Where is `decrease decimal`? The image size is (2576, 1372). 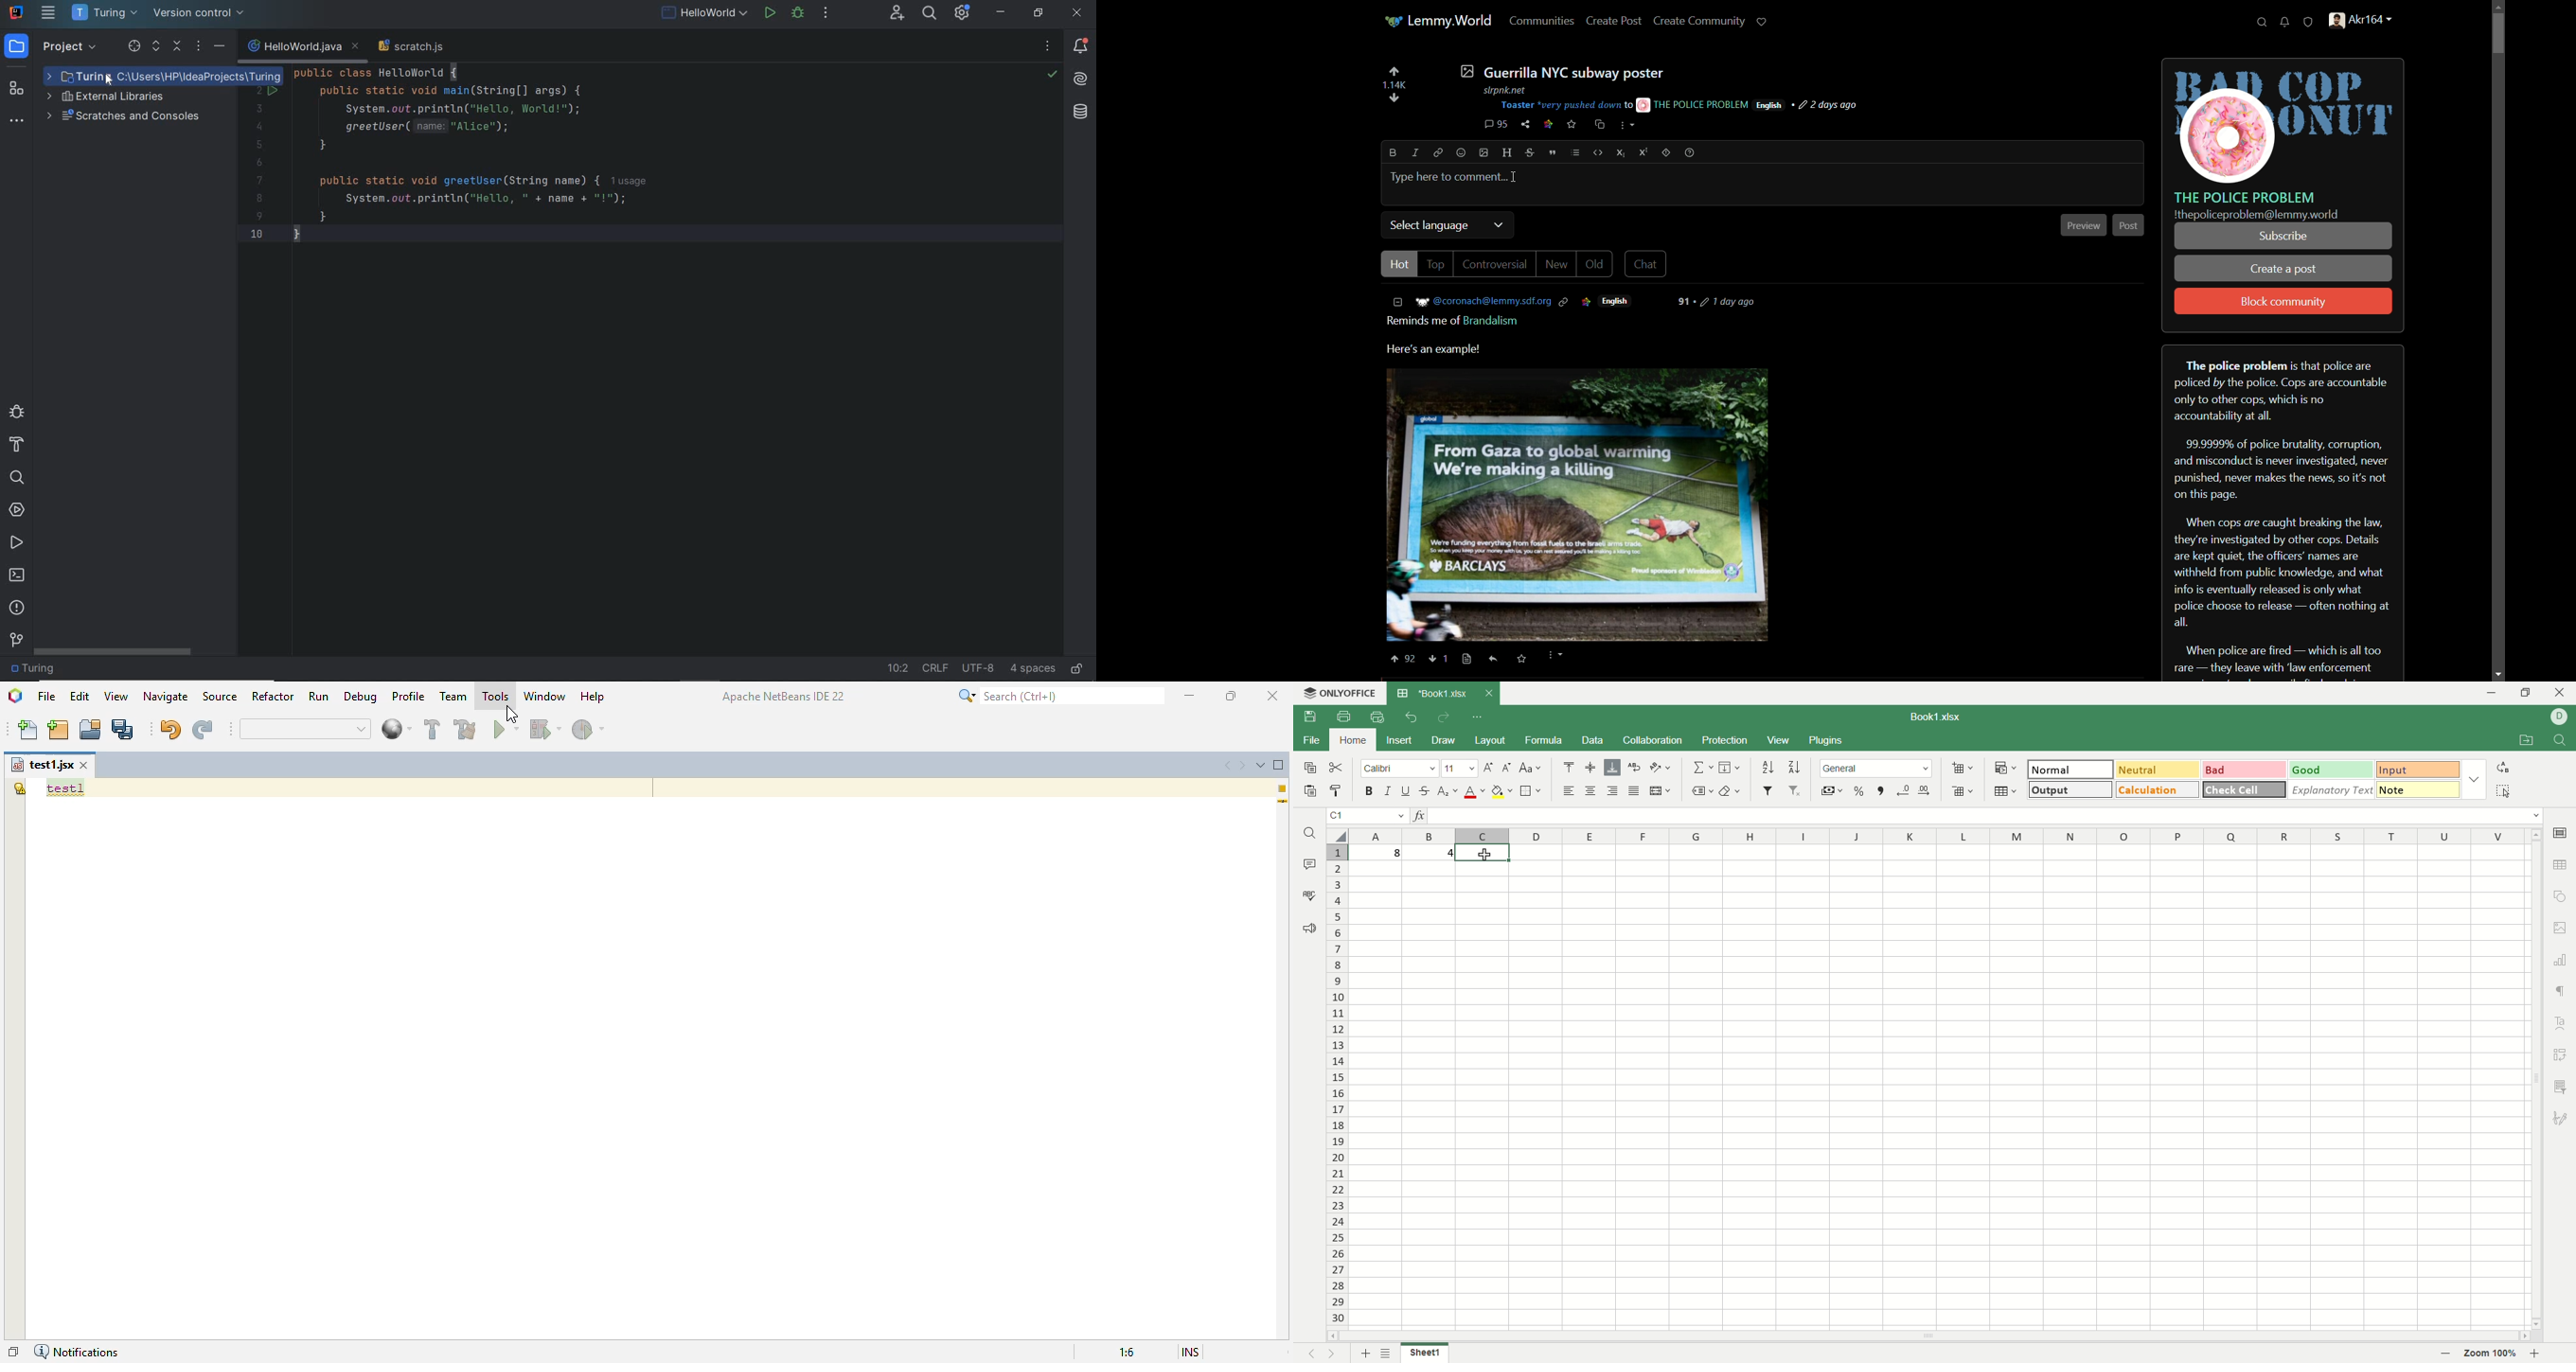 decrease decimal is located at coordinates (1903, 791).